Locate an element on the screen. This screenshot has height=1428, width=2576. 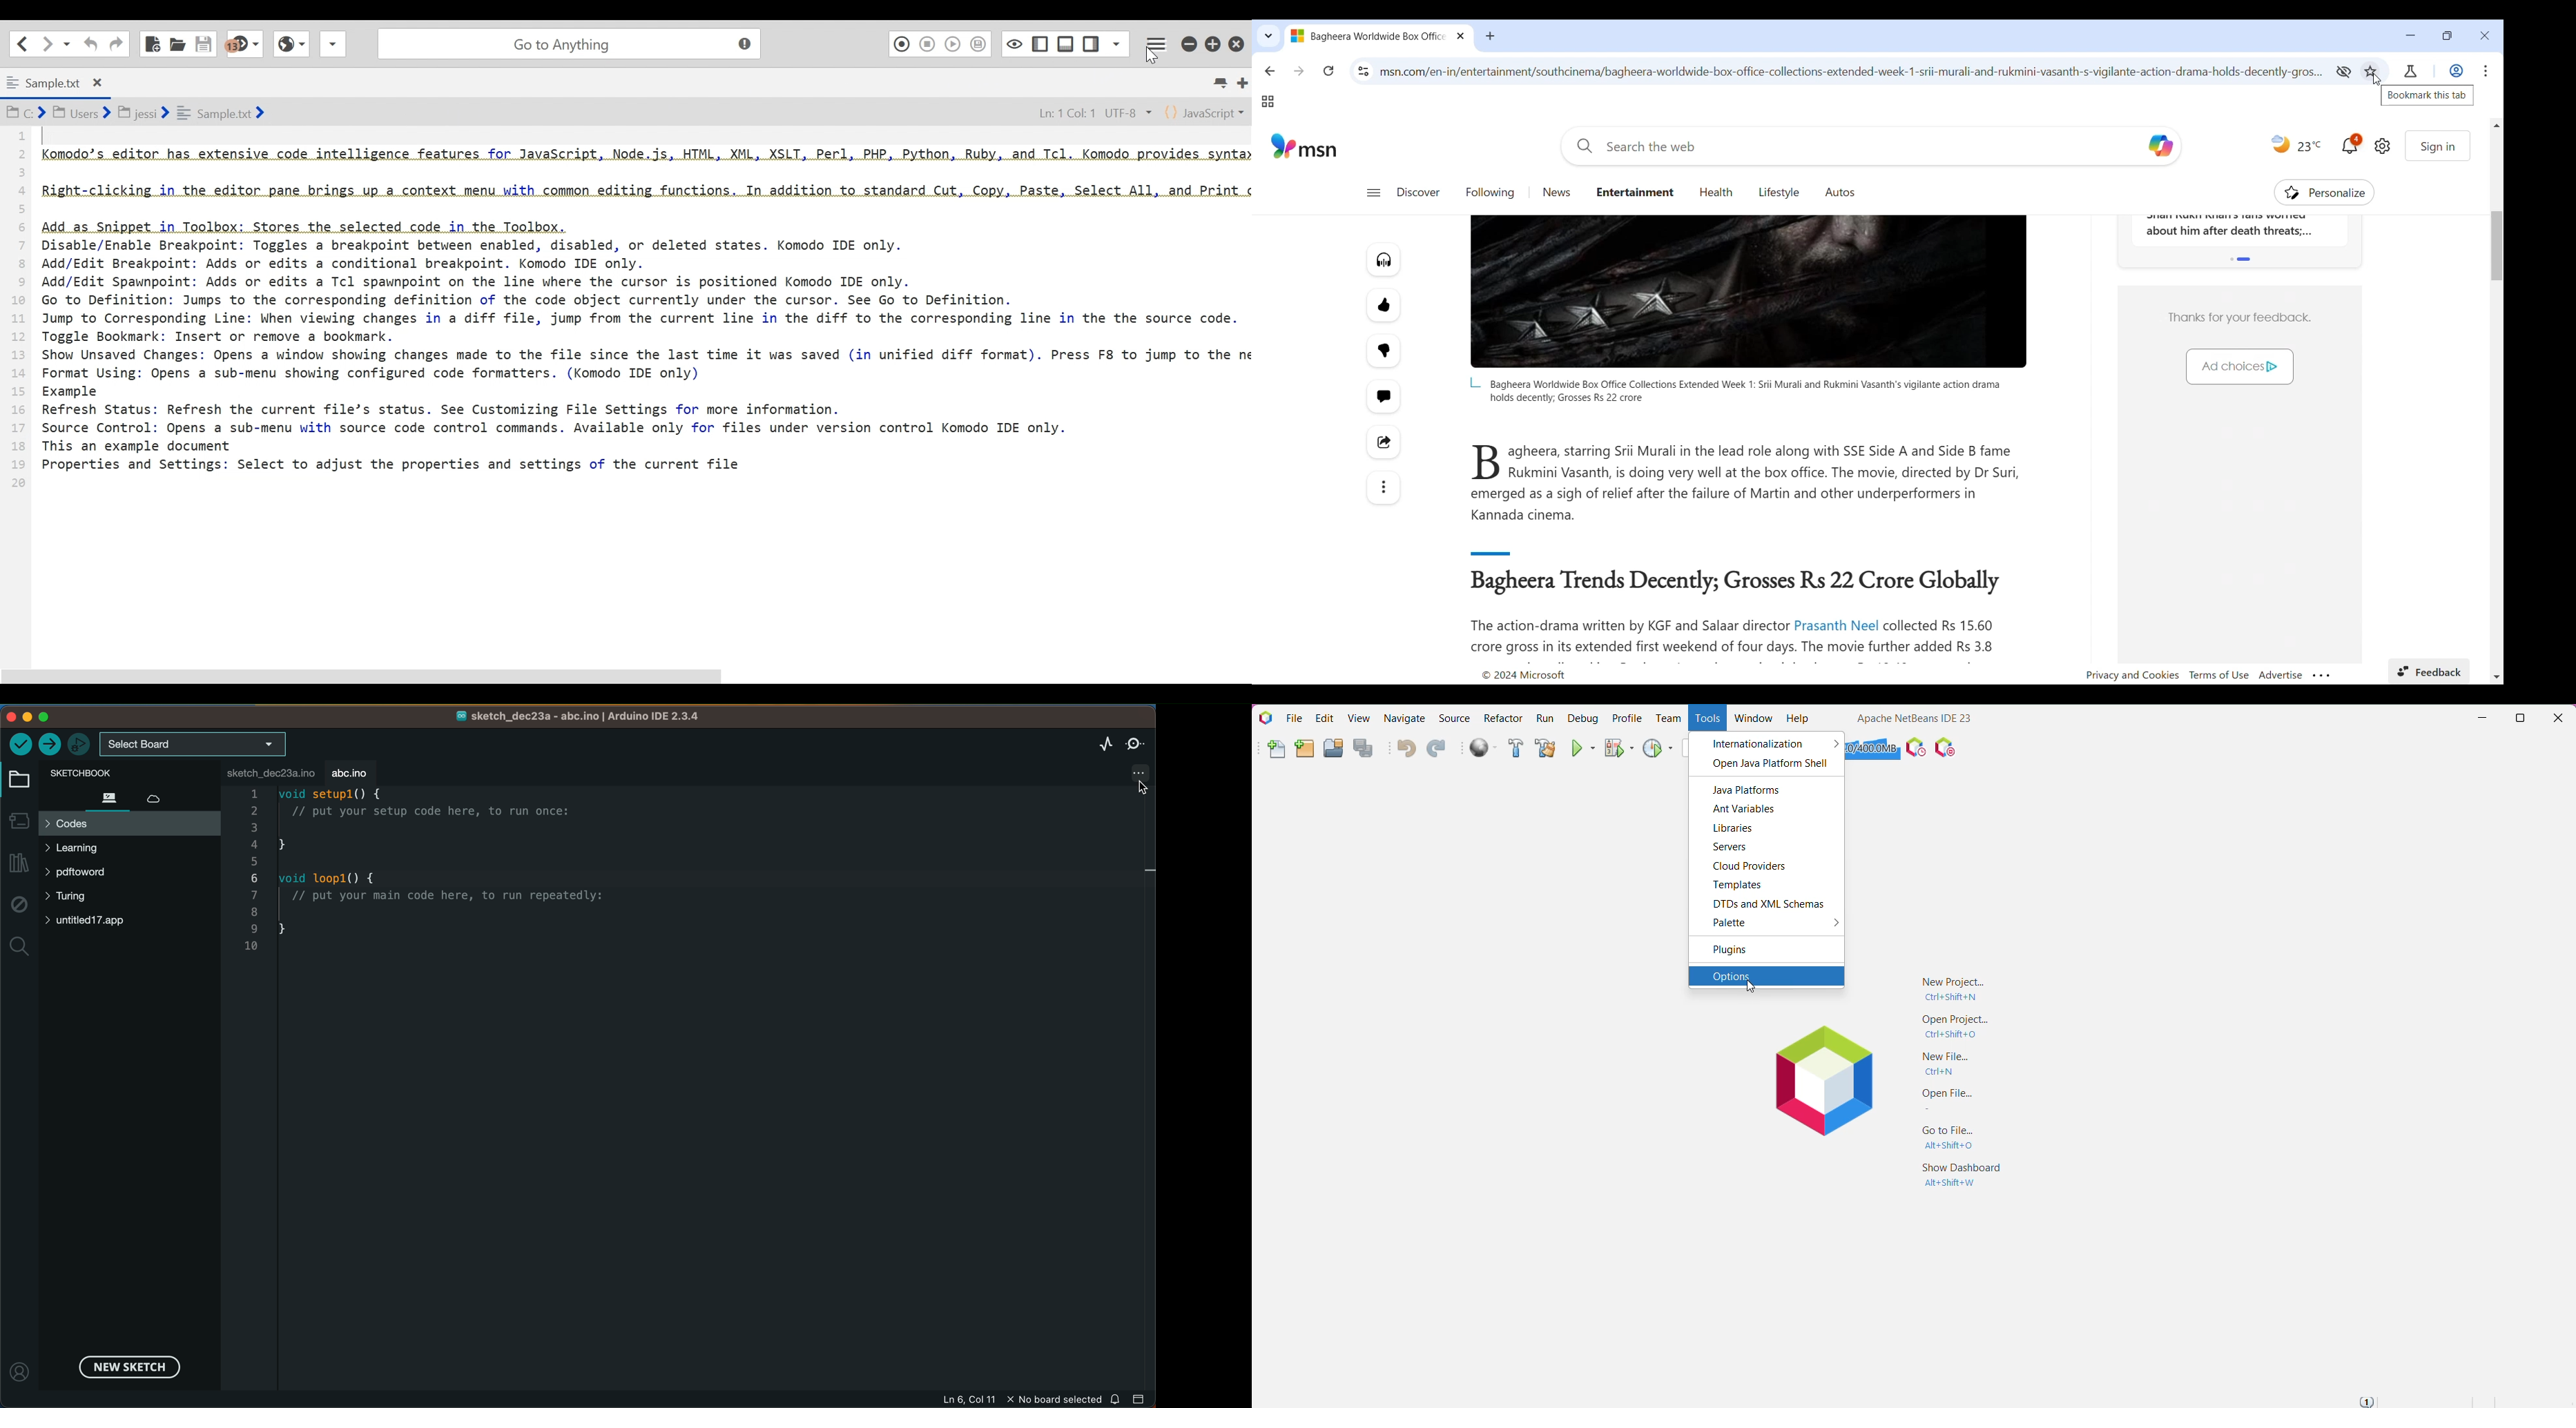
Vertical slide bar is located at coordinates (2497, 246).